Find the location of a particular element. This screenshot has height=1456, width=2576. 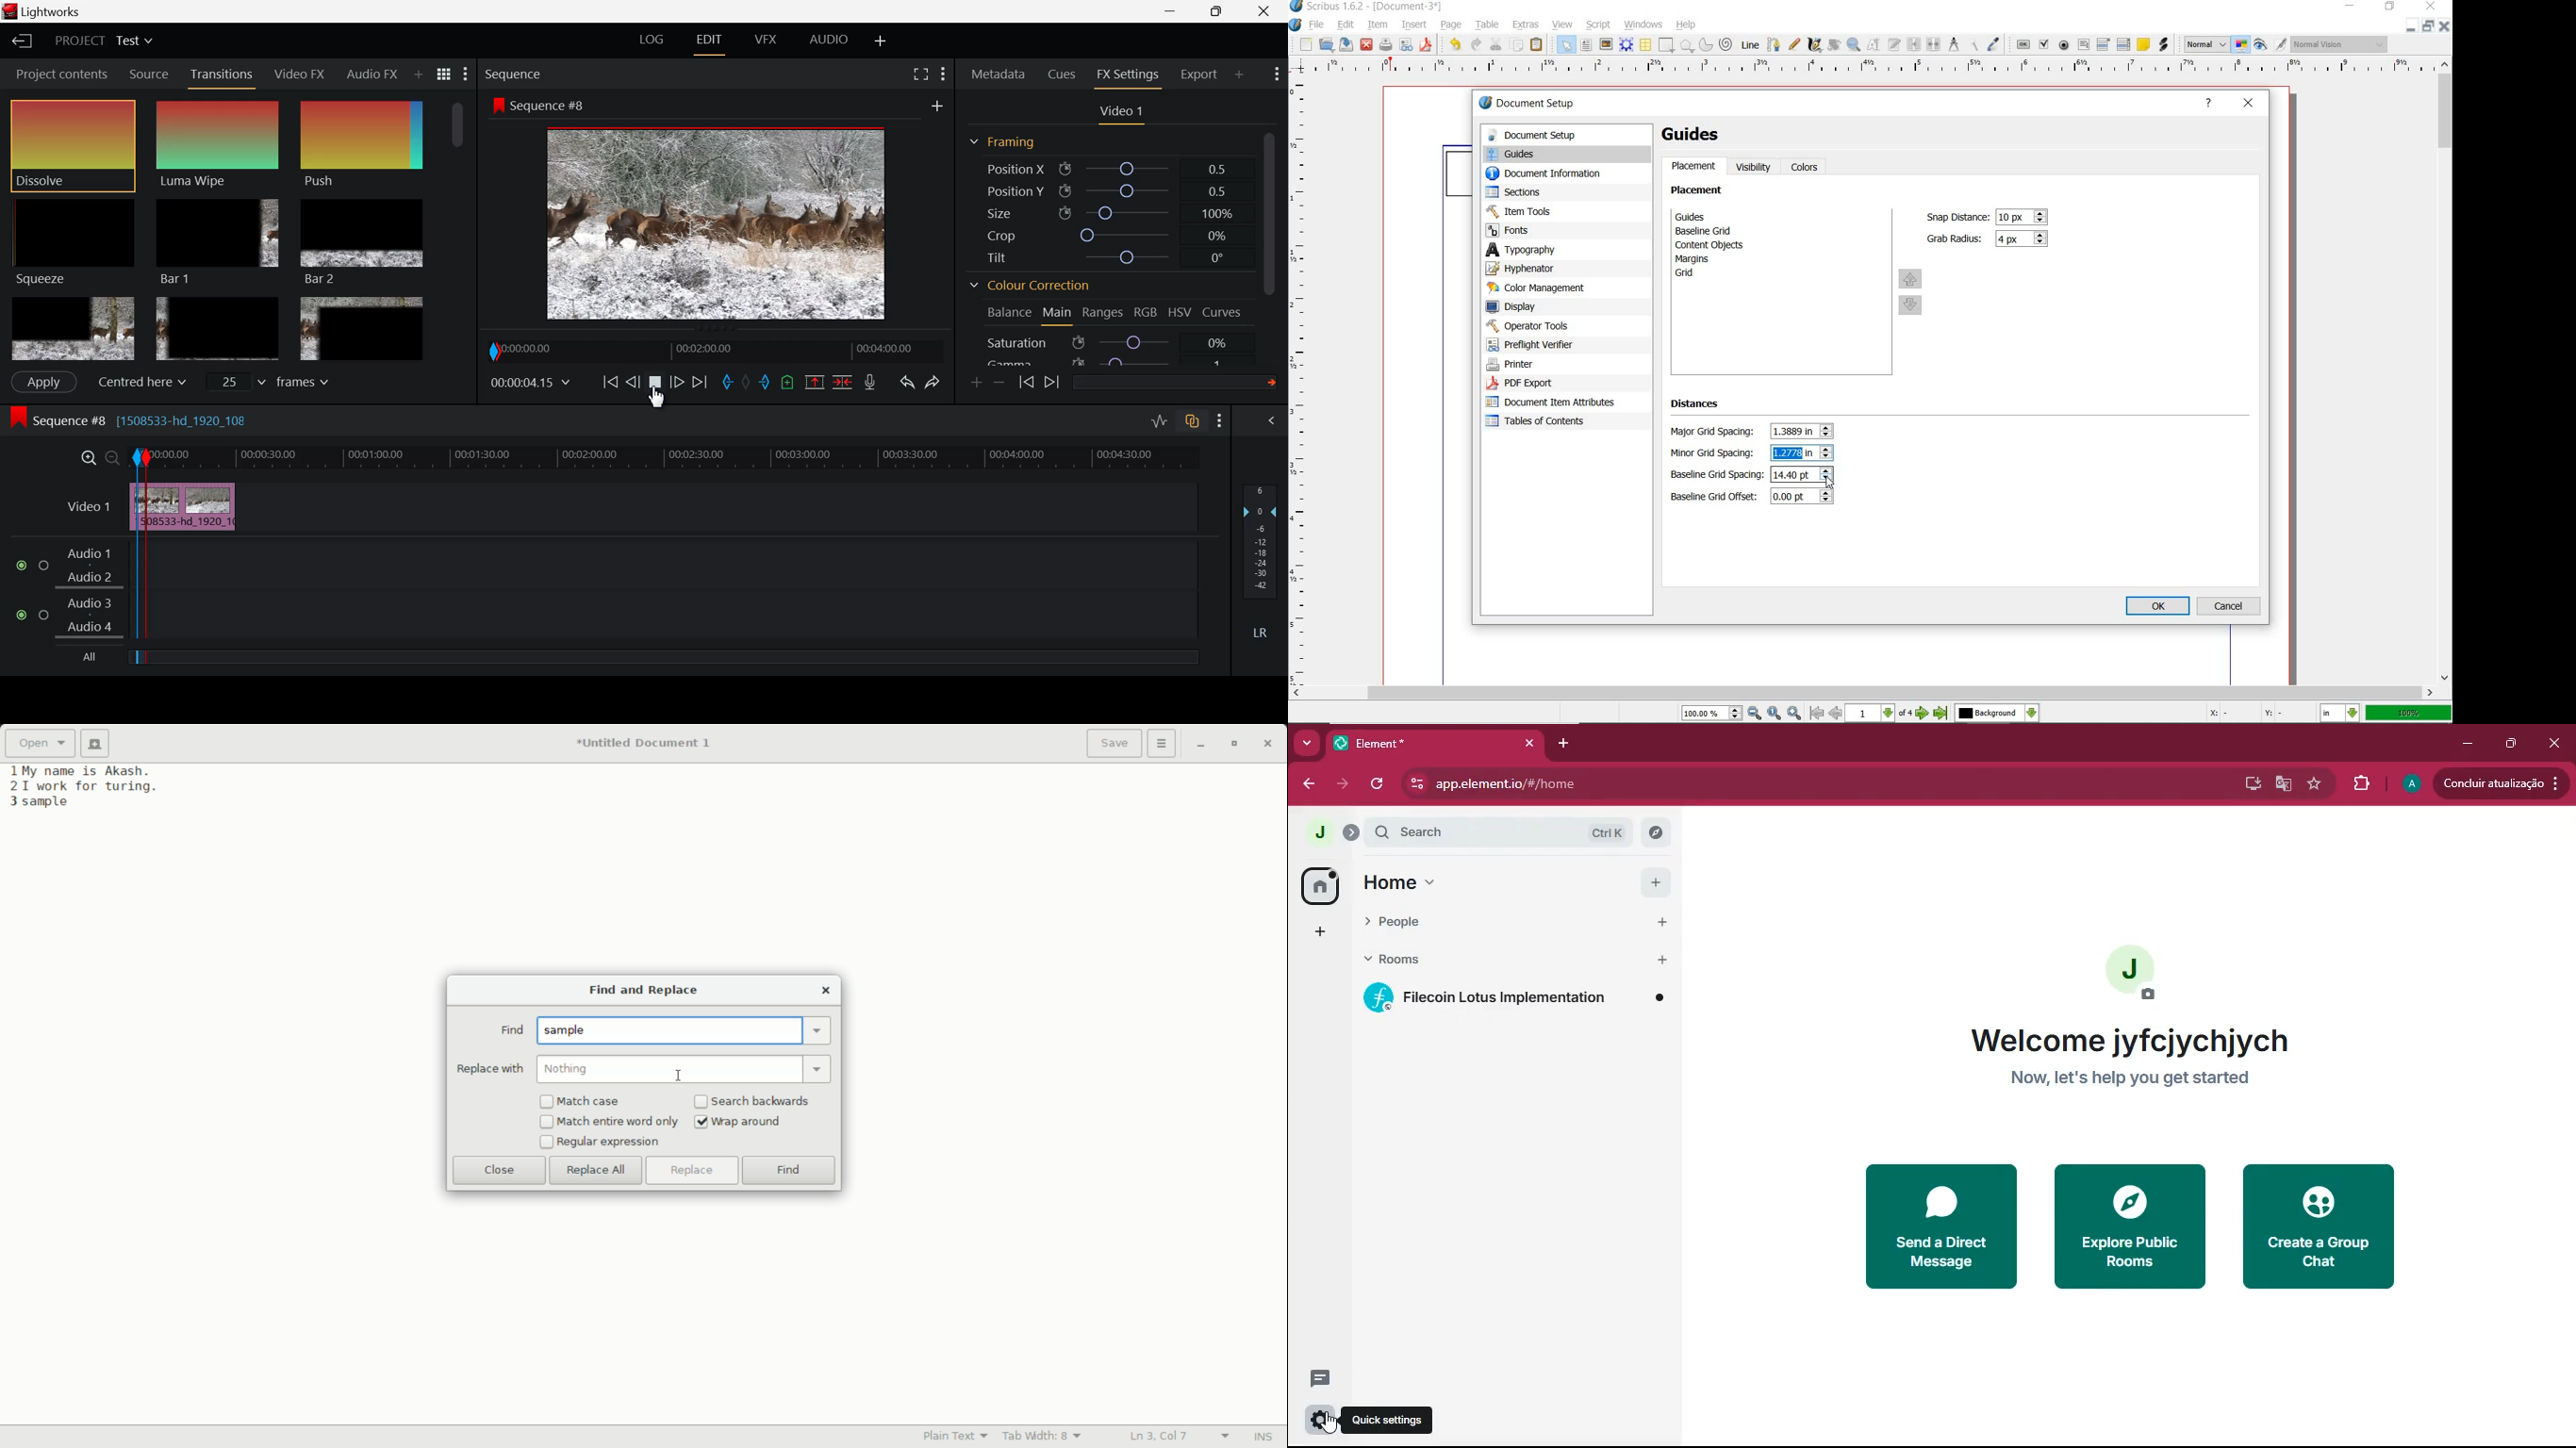

In mark is located at coordinates (725, 383).